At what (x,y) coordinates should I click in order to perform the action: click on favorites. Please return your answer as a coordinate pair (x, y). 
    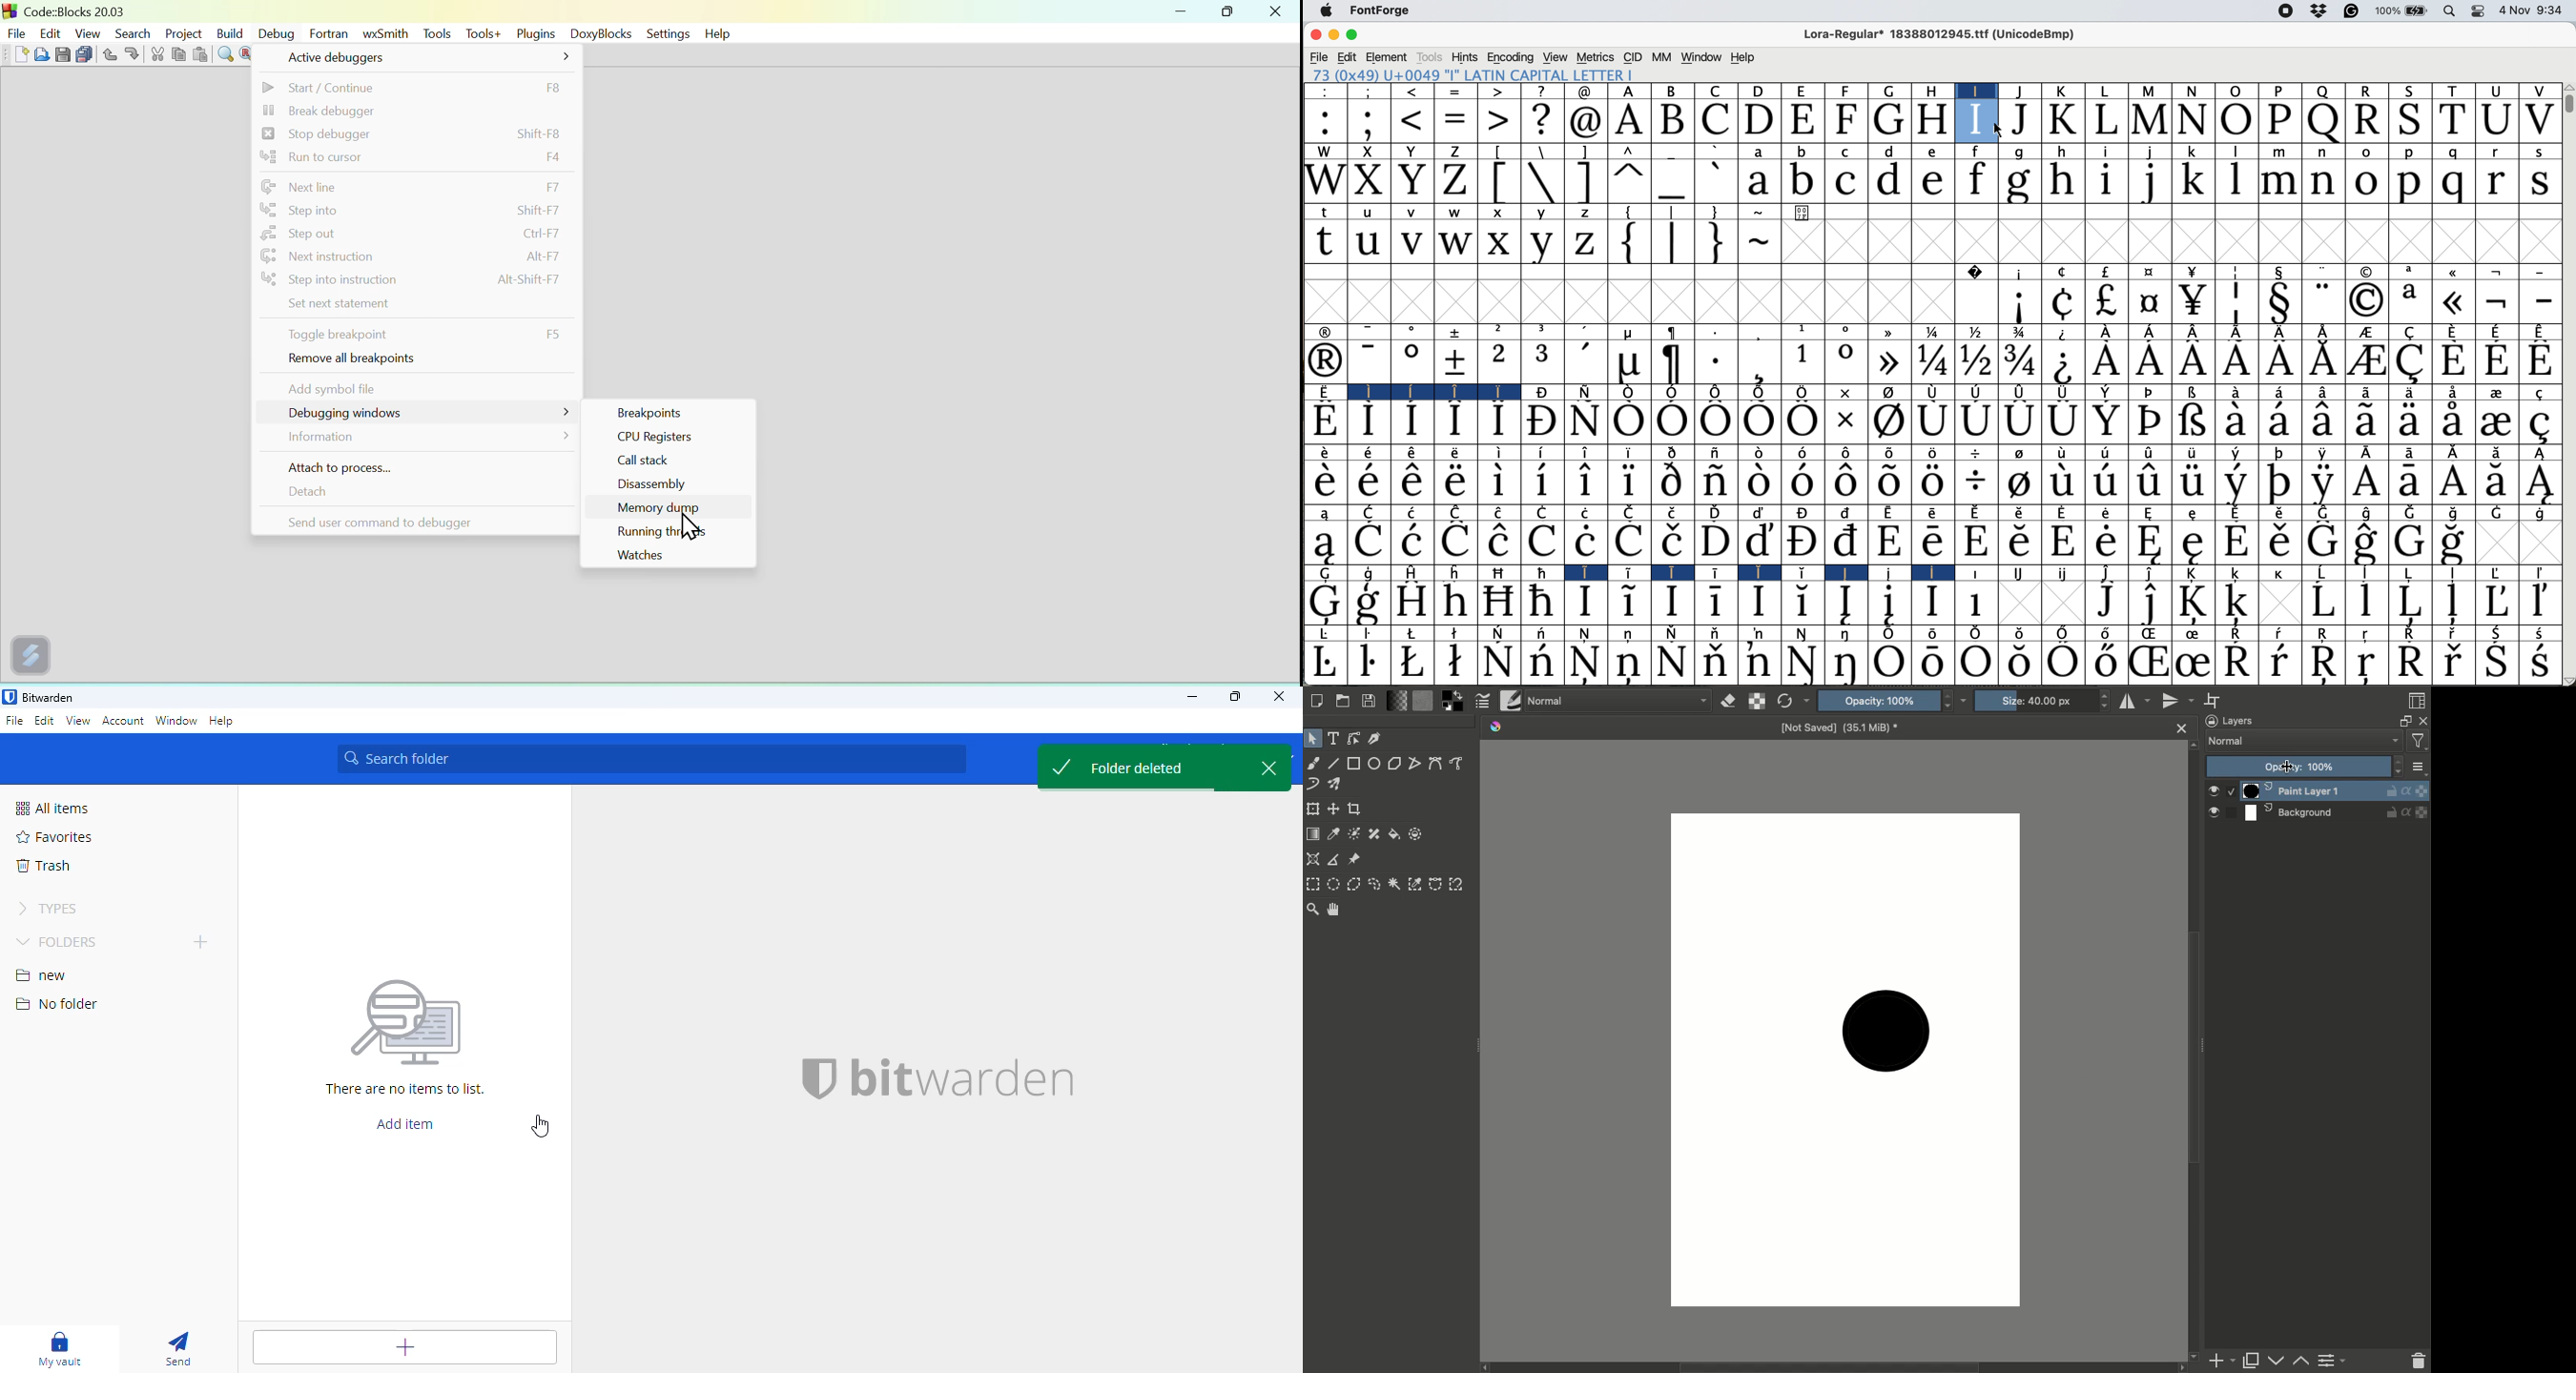
    Looking at the image, I should click on (55, 837).